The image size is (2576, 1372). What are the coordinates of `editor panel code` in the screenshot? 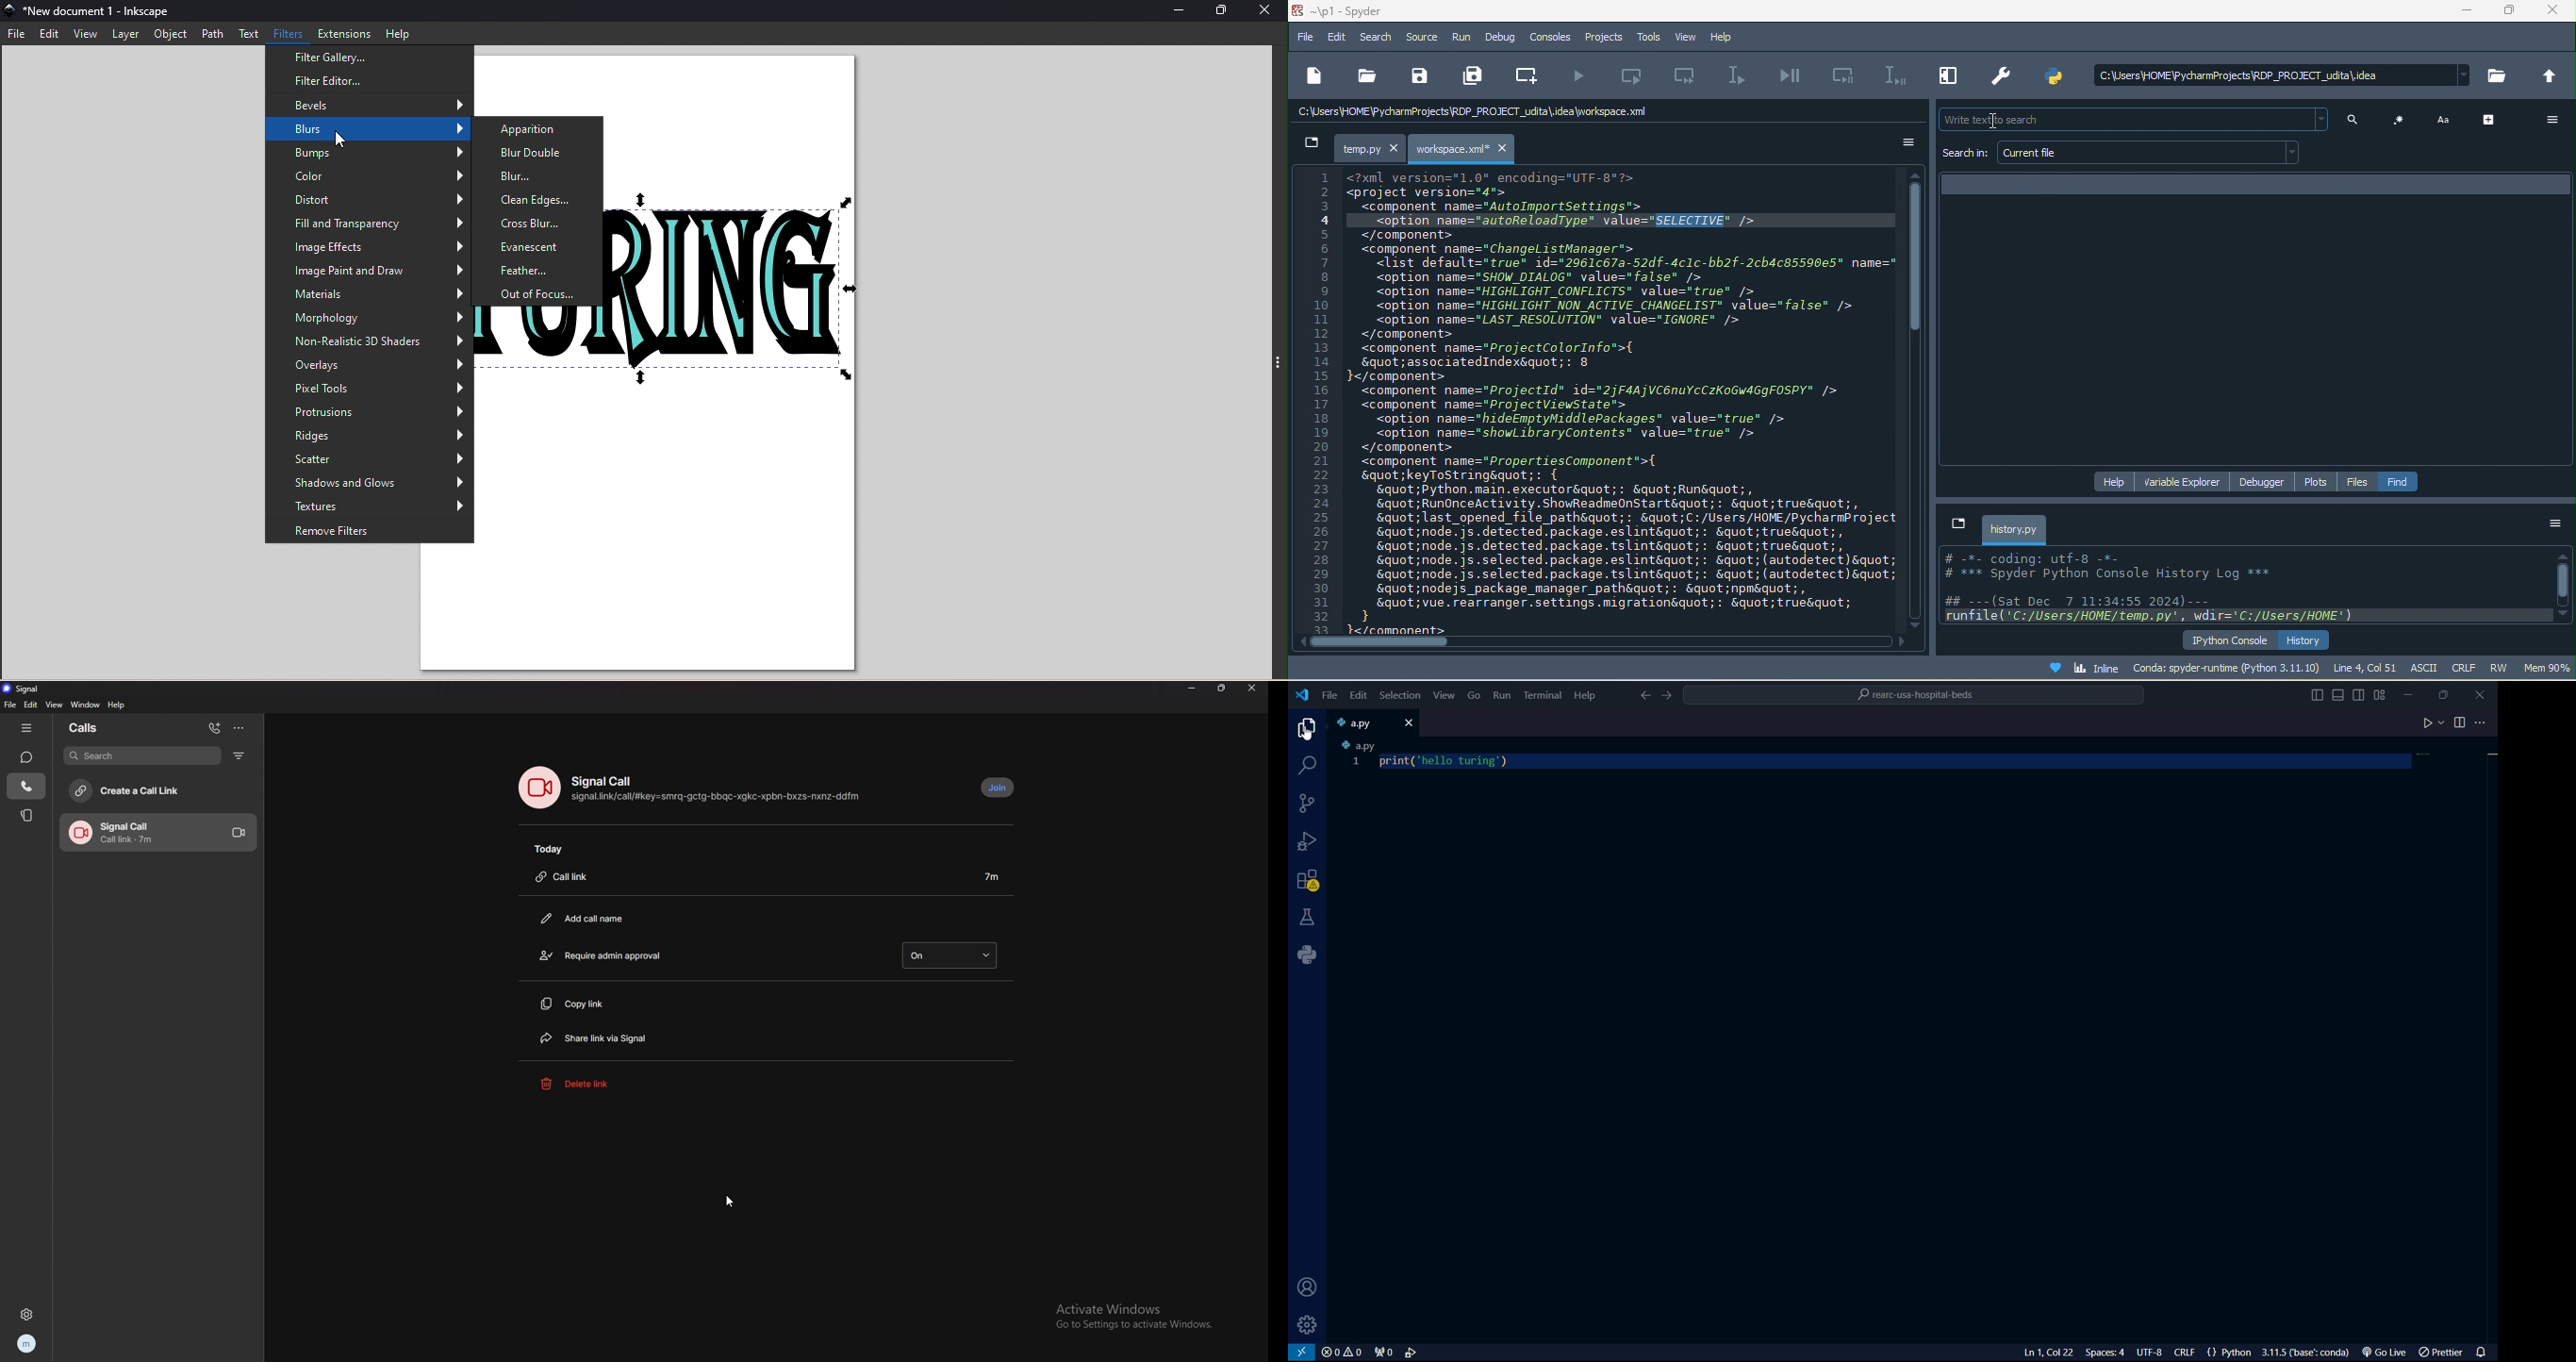 It's located at (1599, 401).